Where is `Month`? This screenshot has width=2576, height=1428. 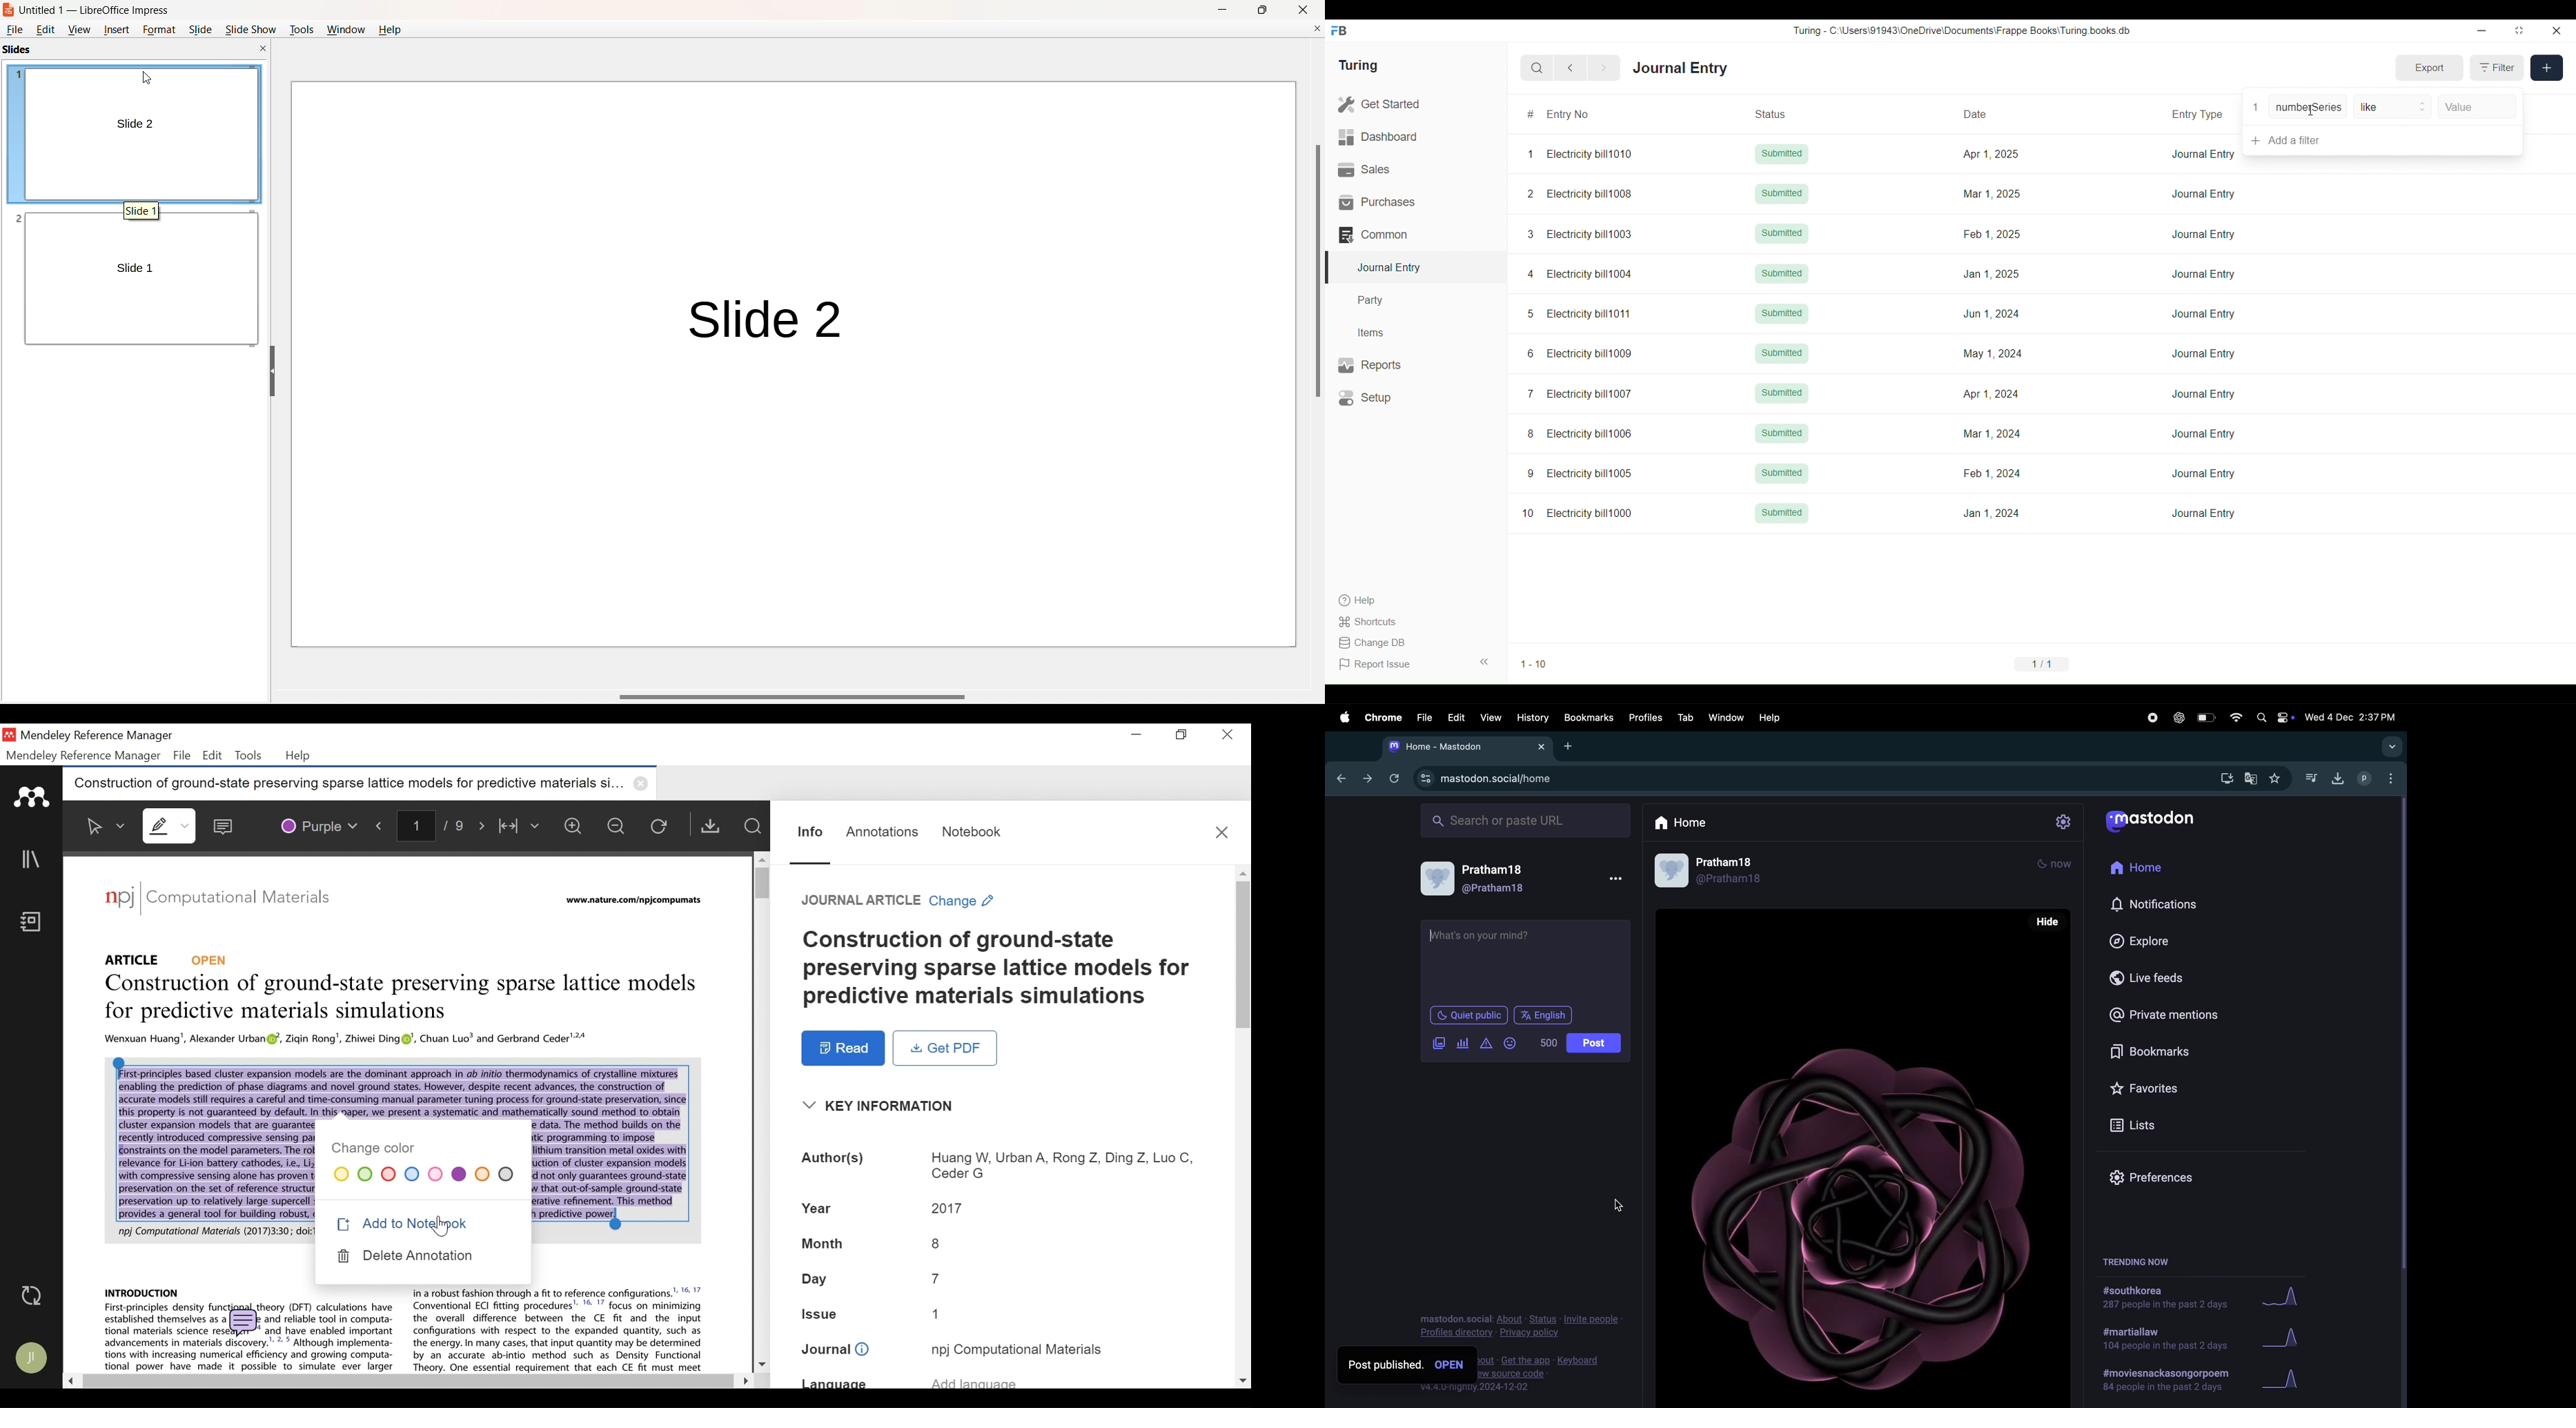
Month is located at coordinates (937, 1243).